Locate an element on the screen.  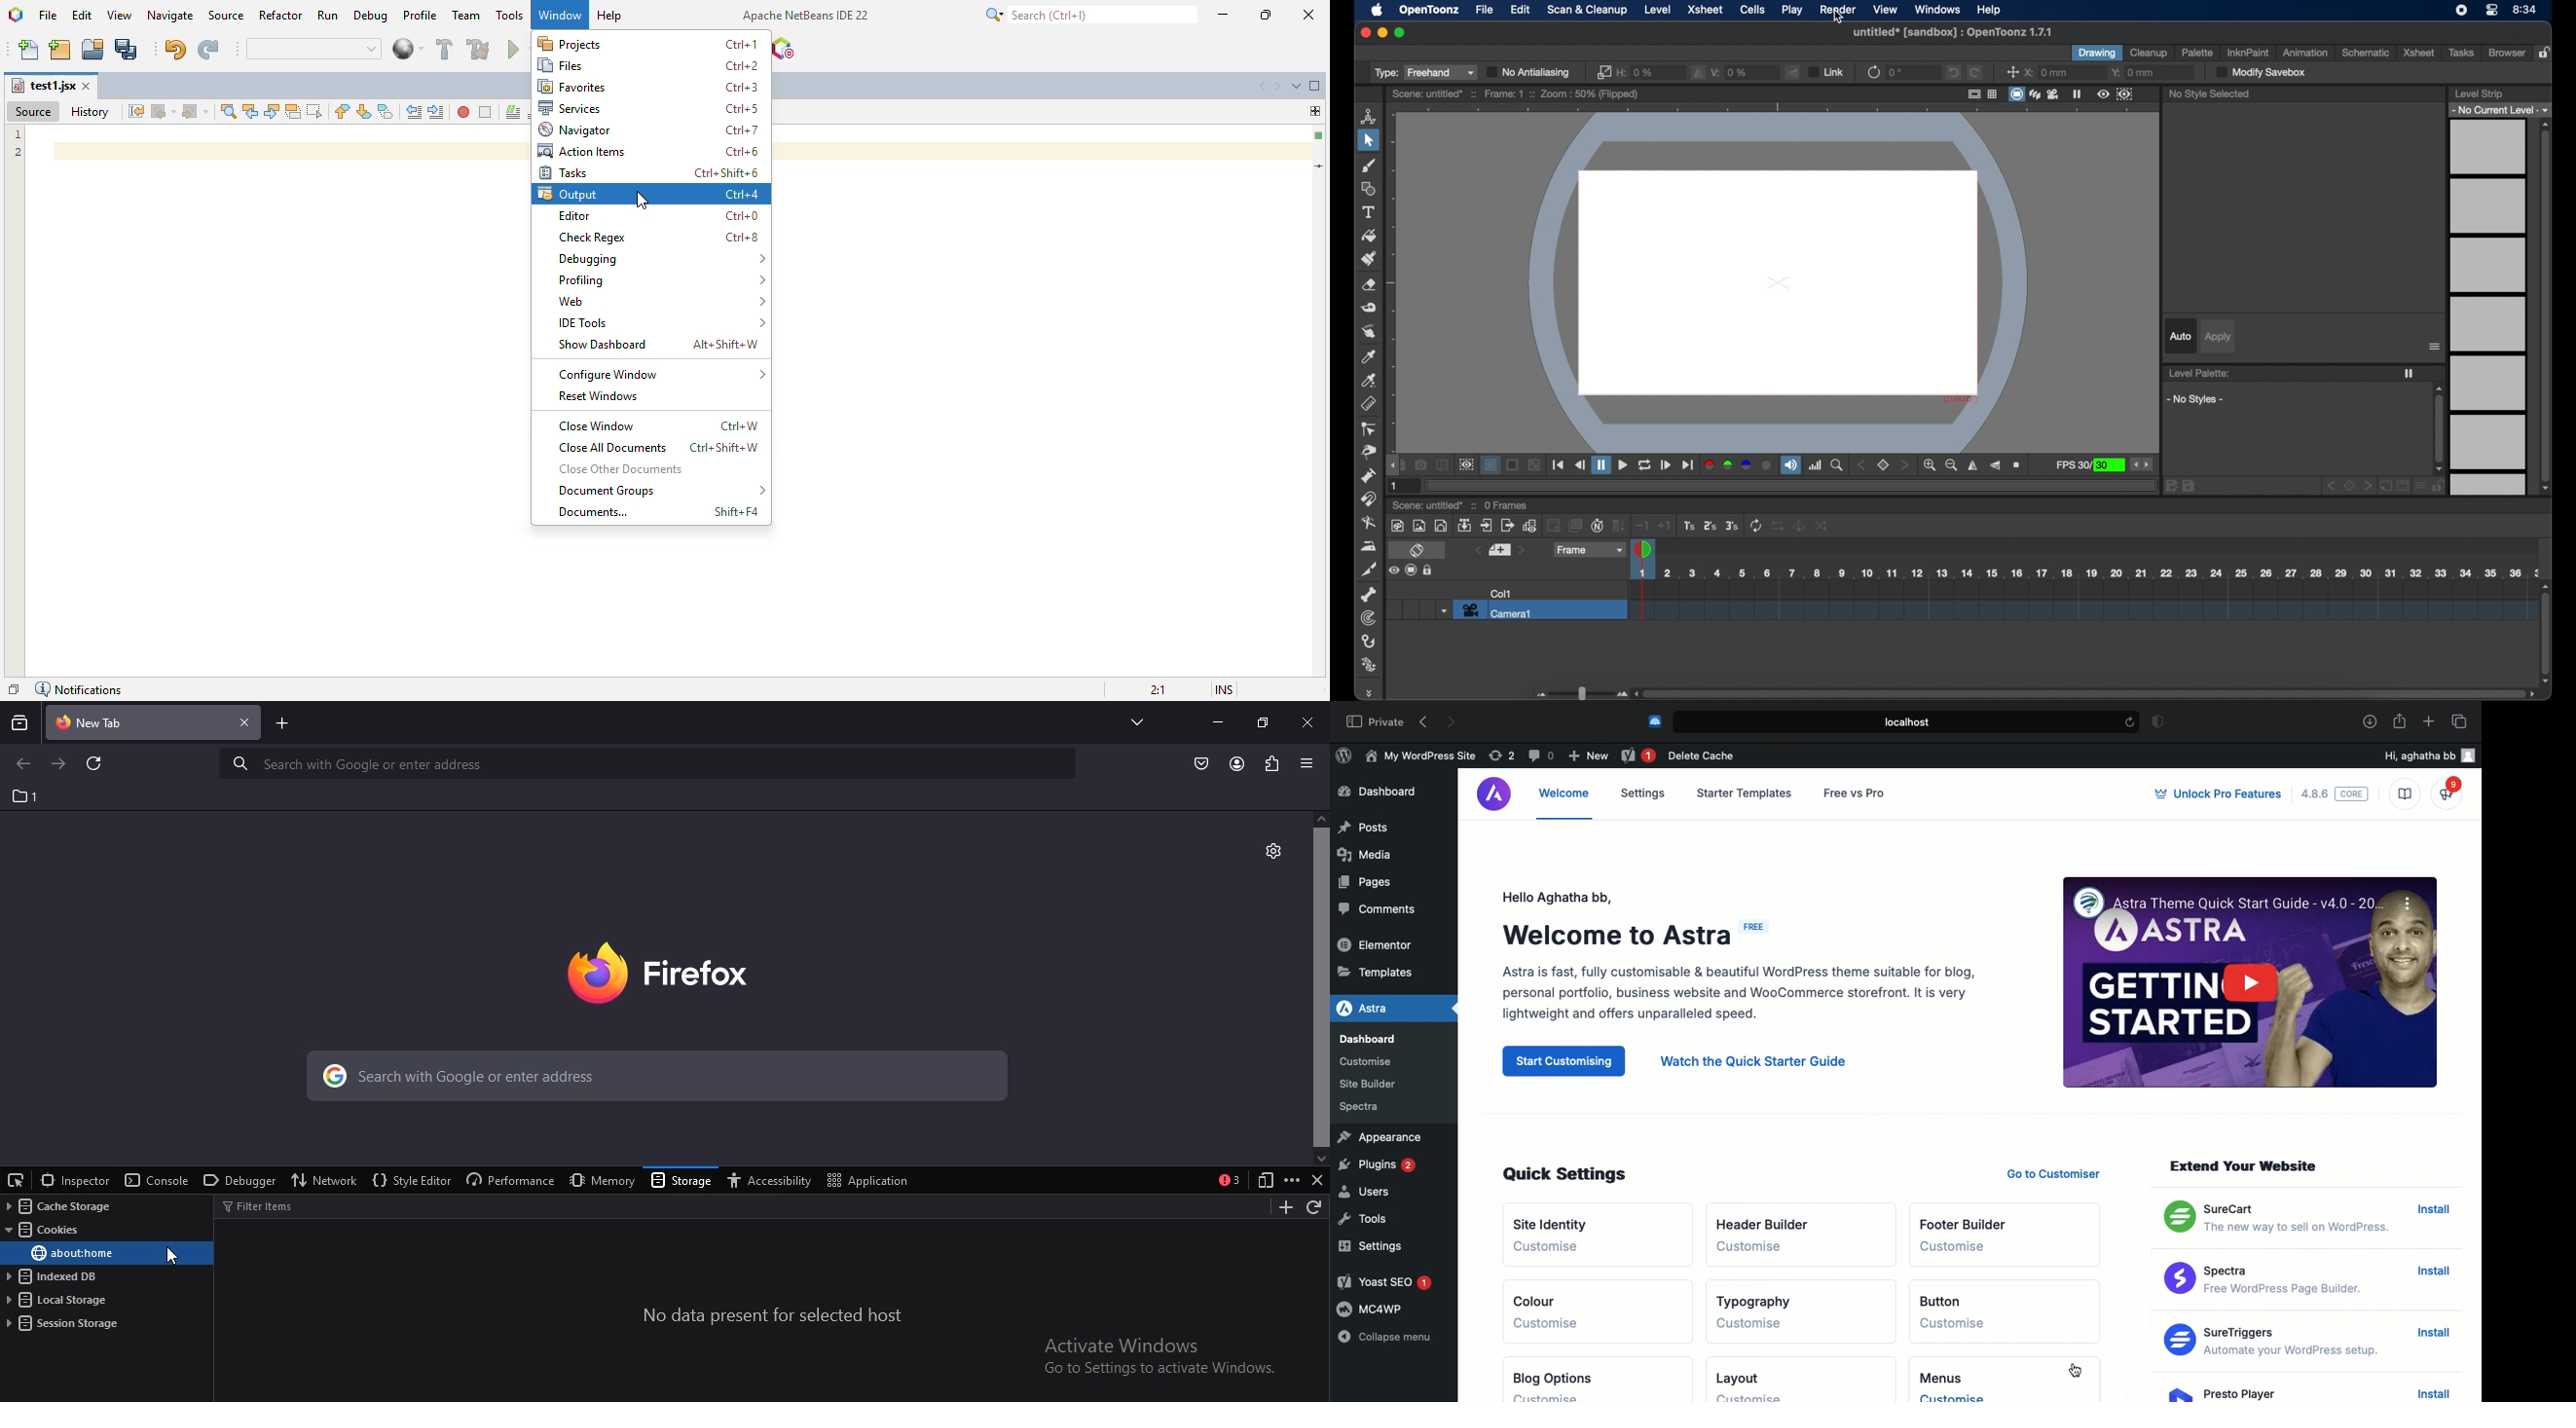
 is located at coordinates (1624, 467).